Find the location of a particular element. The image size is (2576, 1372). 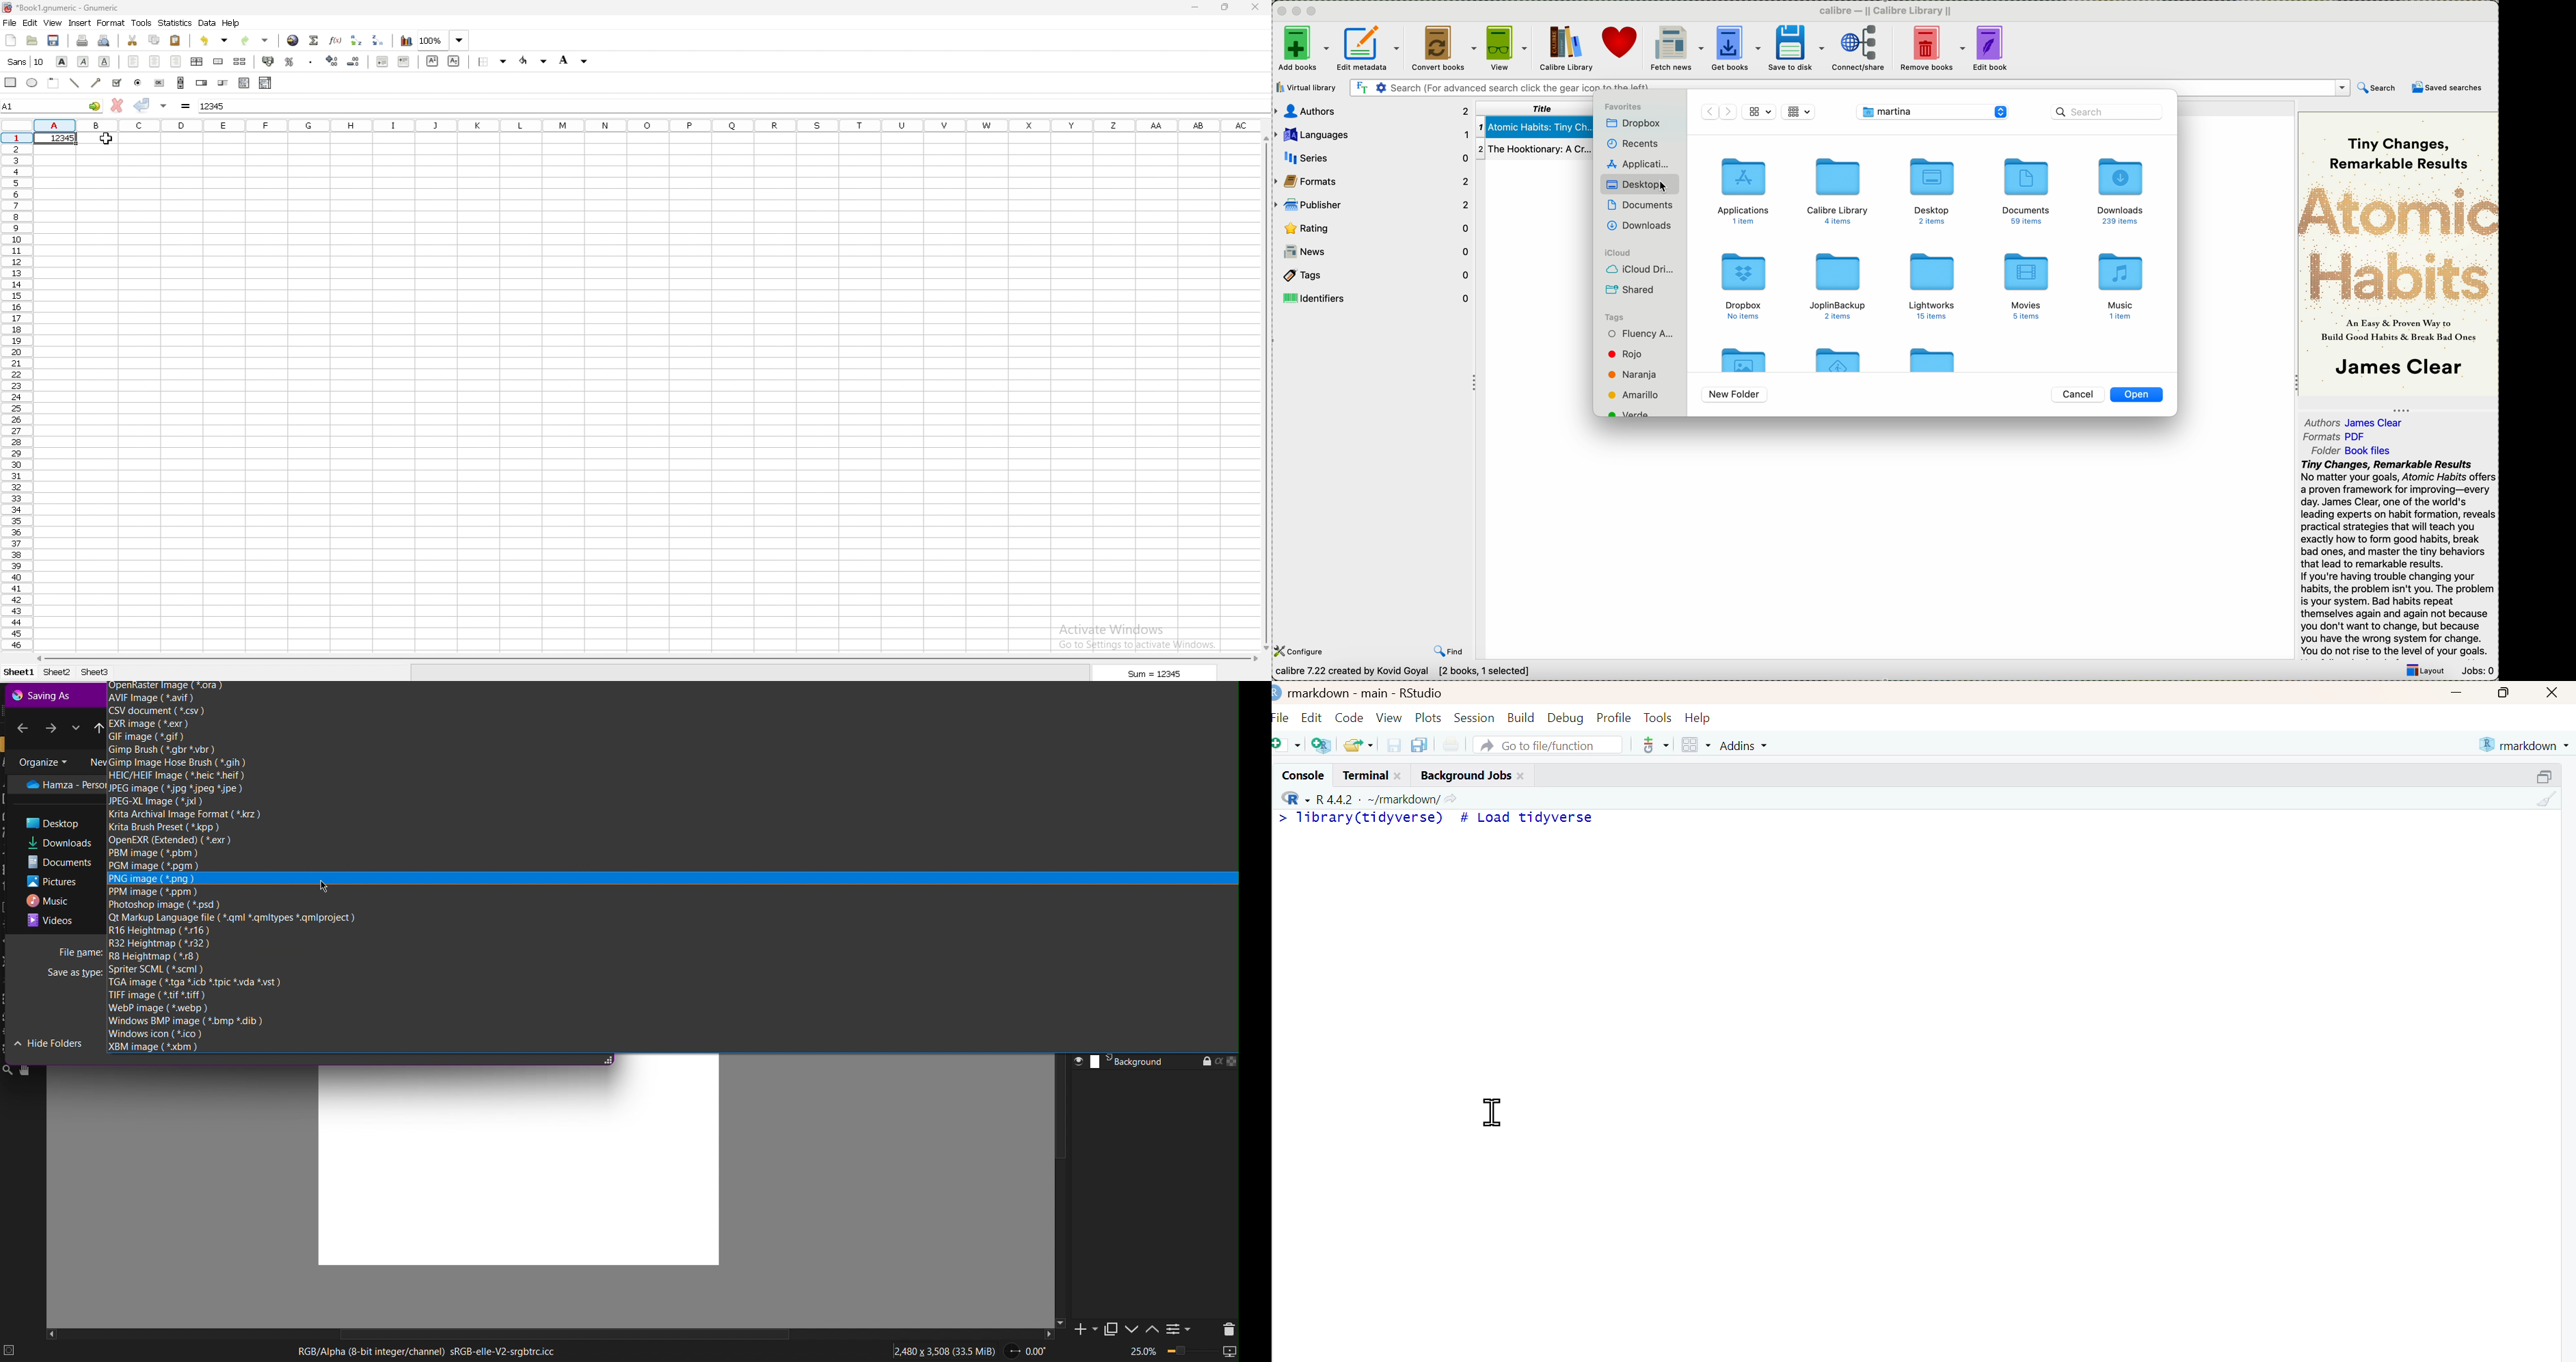

music is located at coordinates (2118, 286).